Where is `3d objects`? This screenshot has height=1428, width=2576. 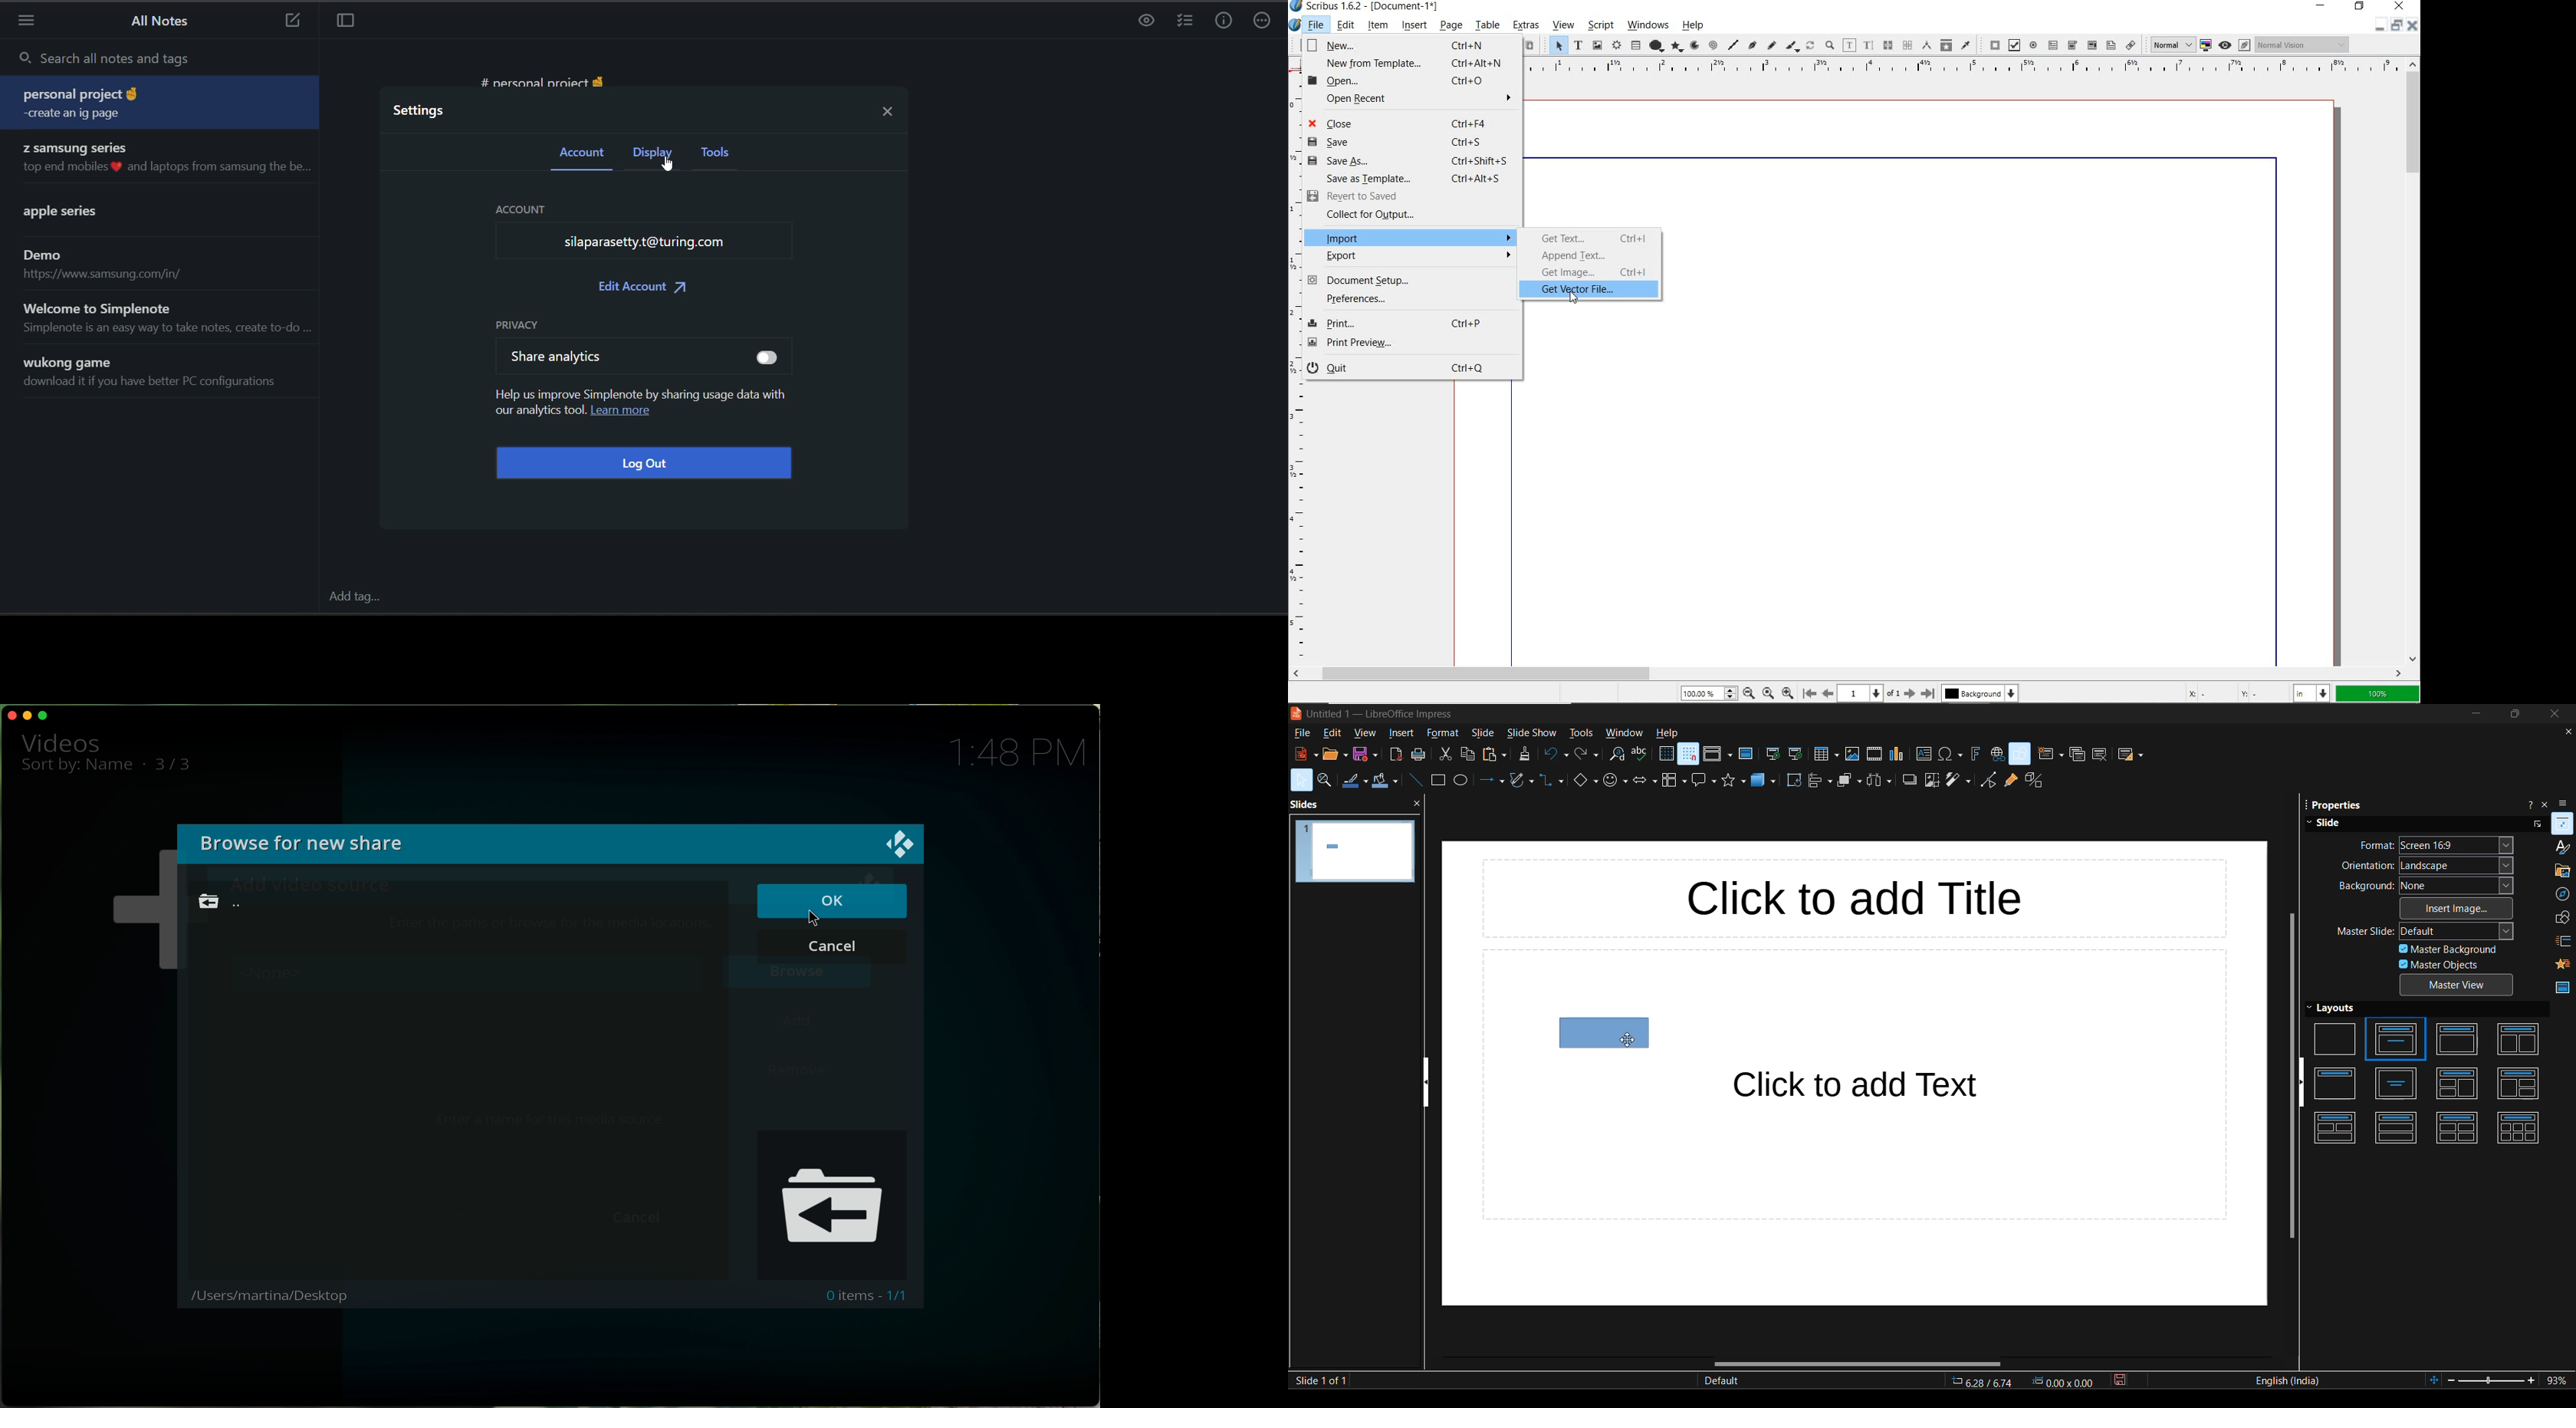 3d objects is located at coordinates (1763, 781).